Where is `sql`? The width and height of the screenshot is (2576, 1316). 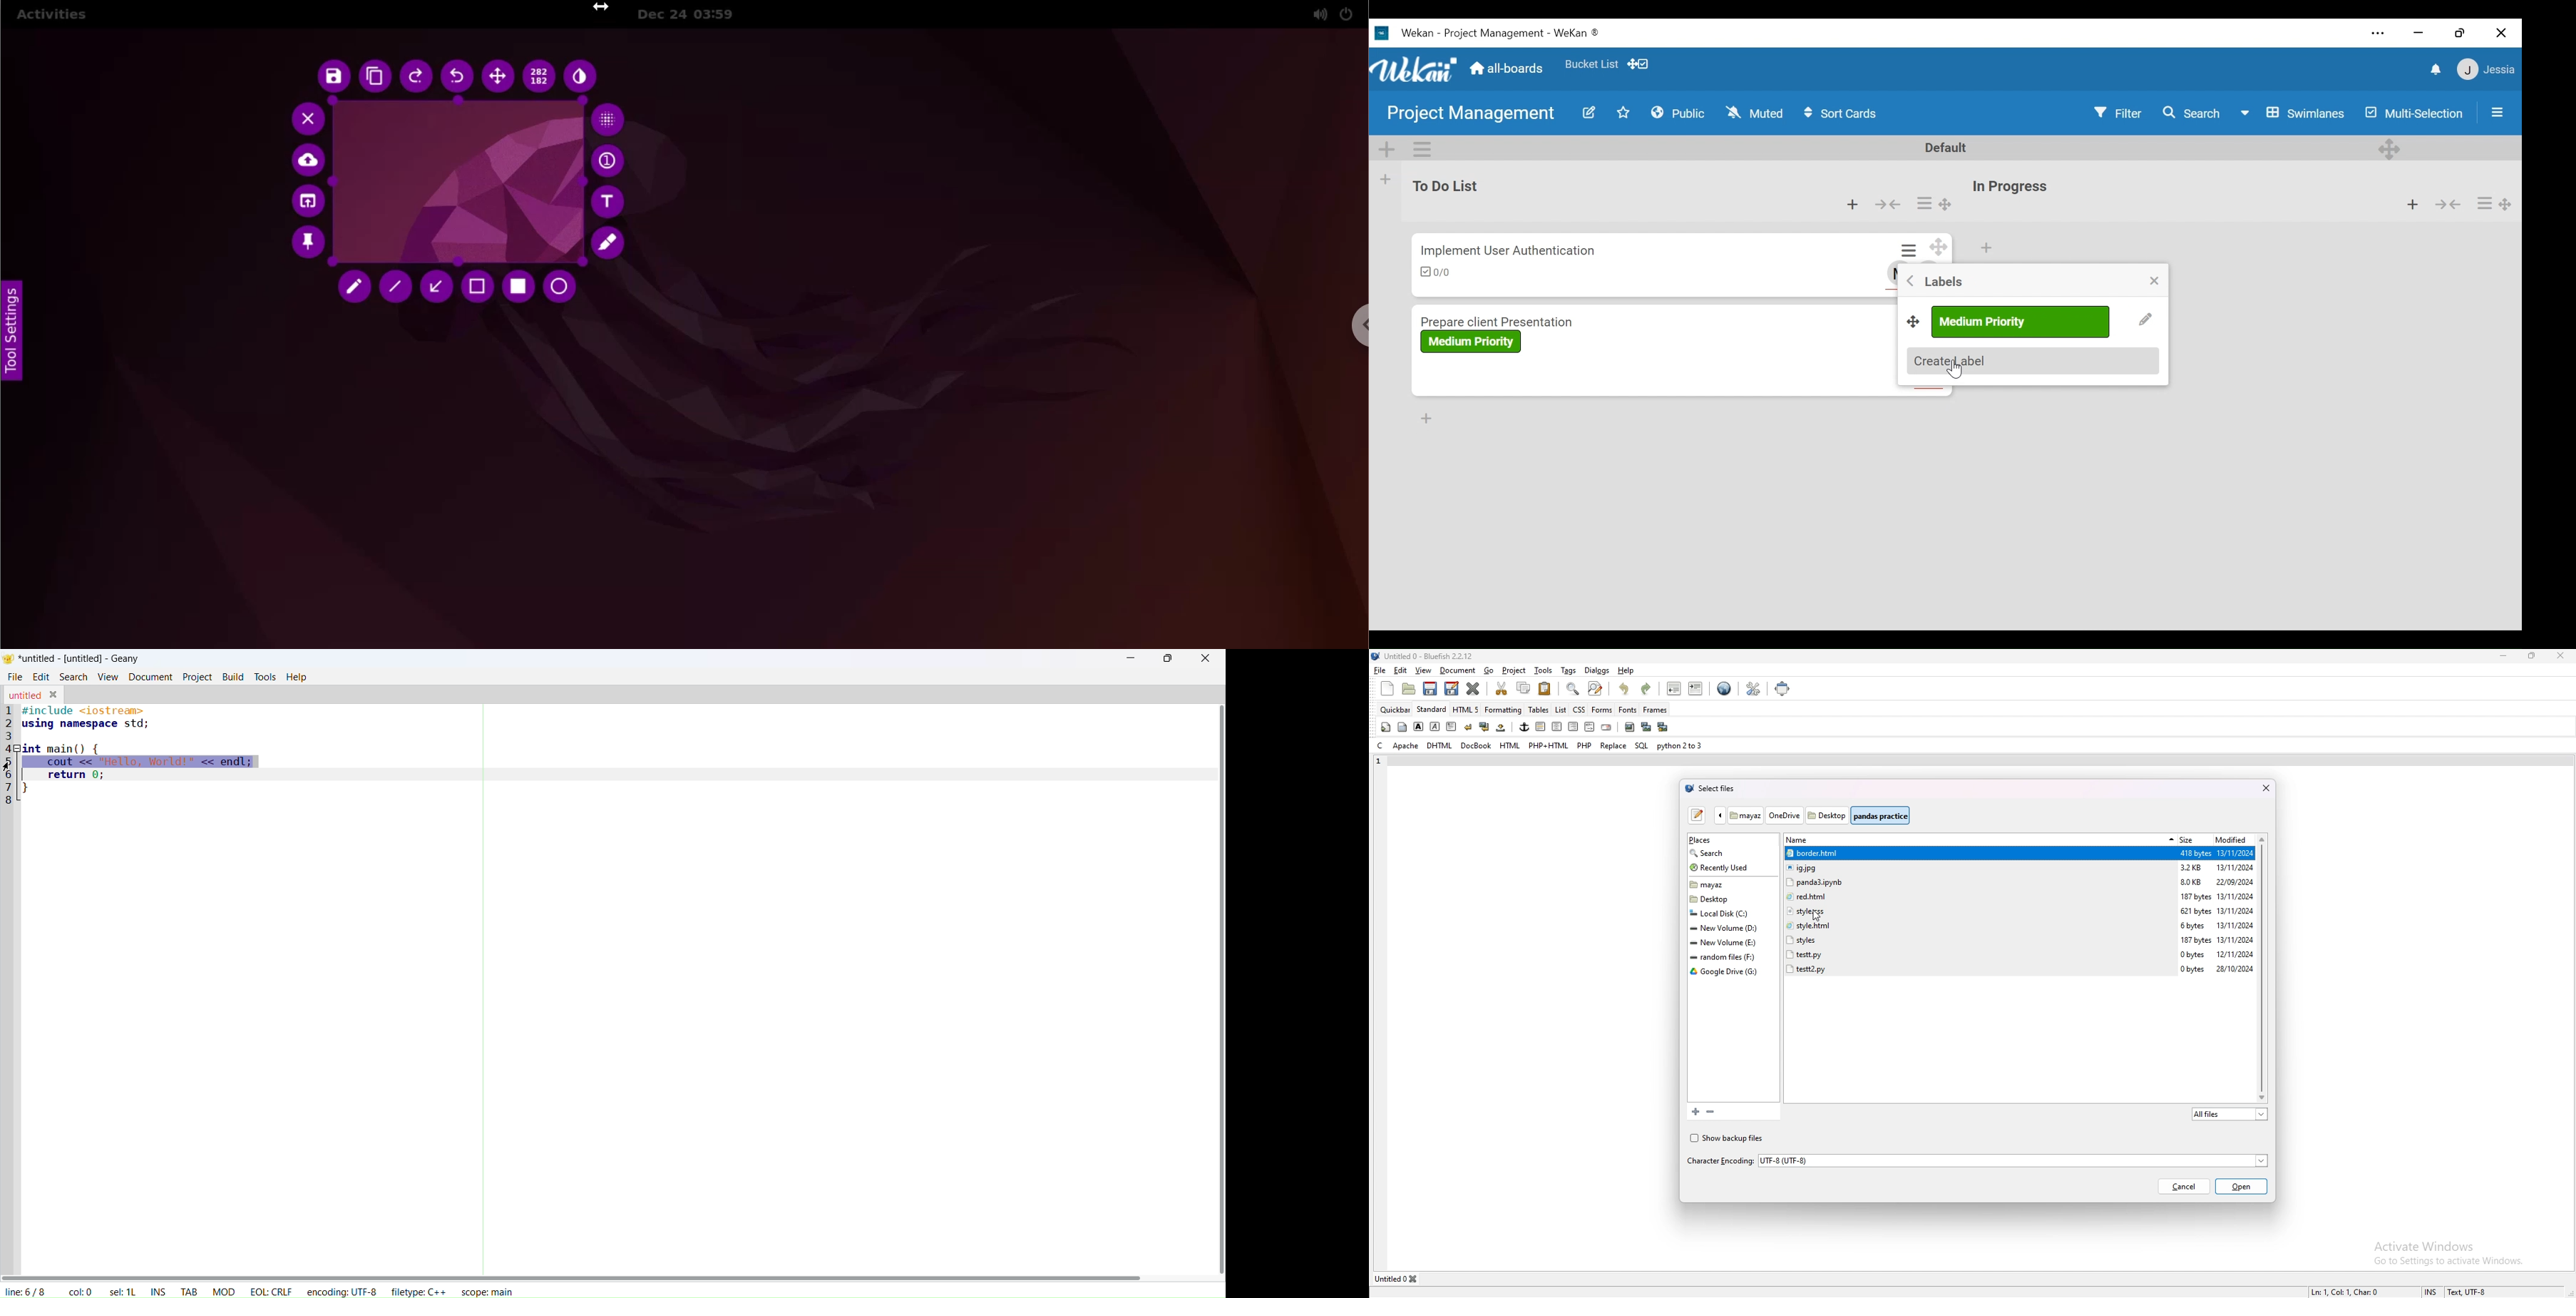 sql is located at coordinates (1642, 745).